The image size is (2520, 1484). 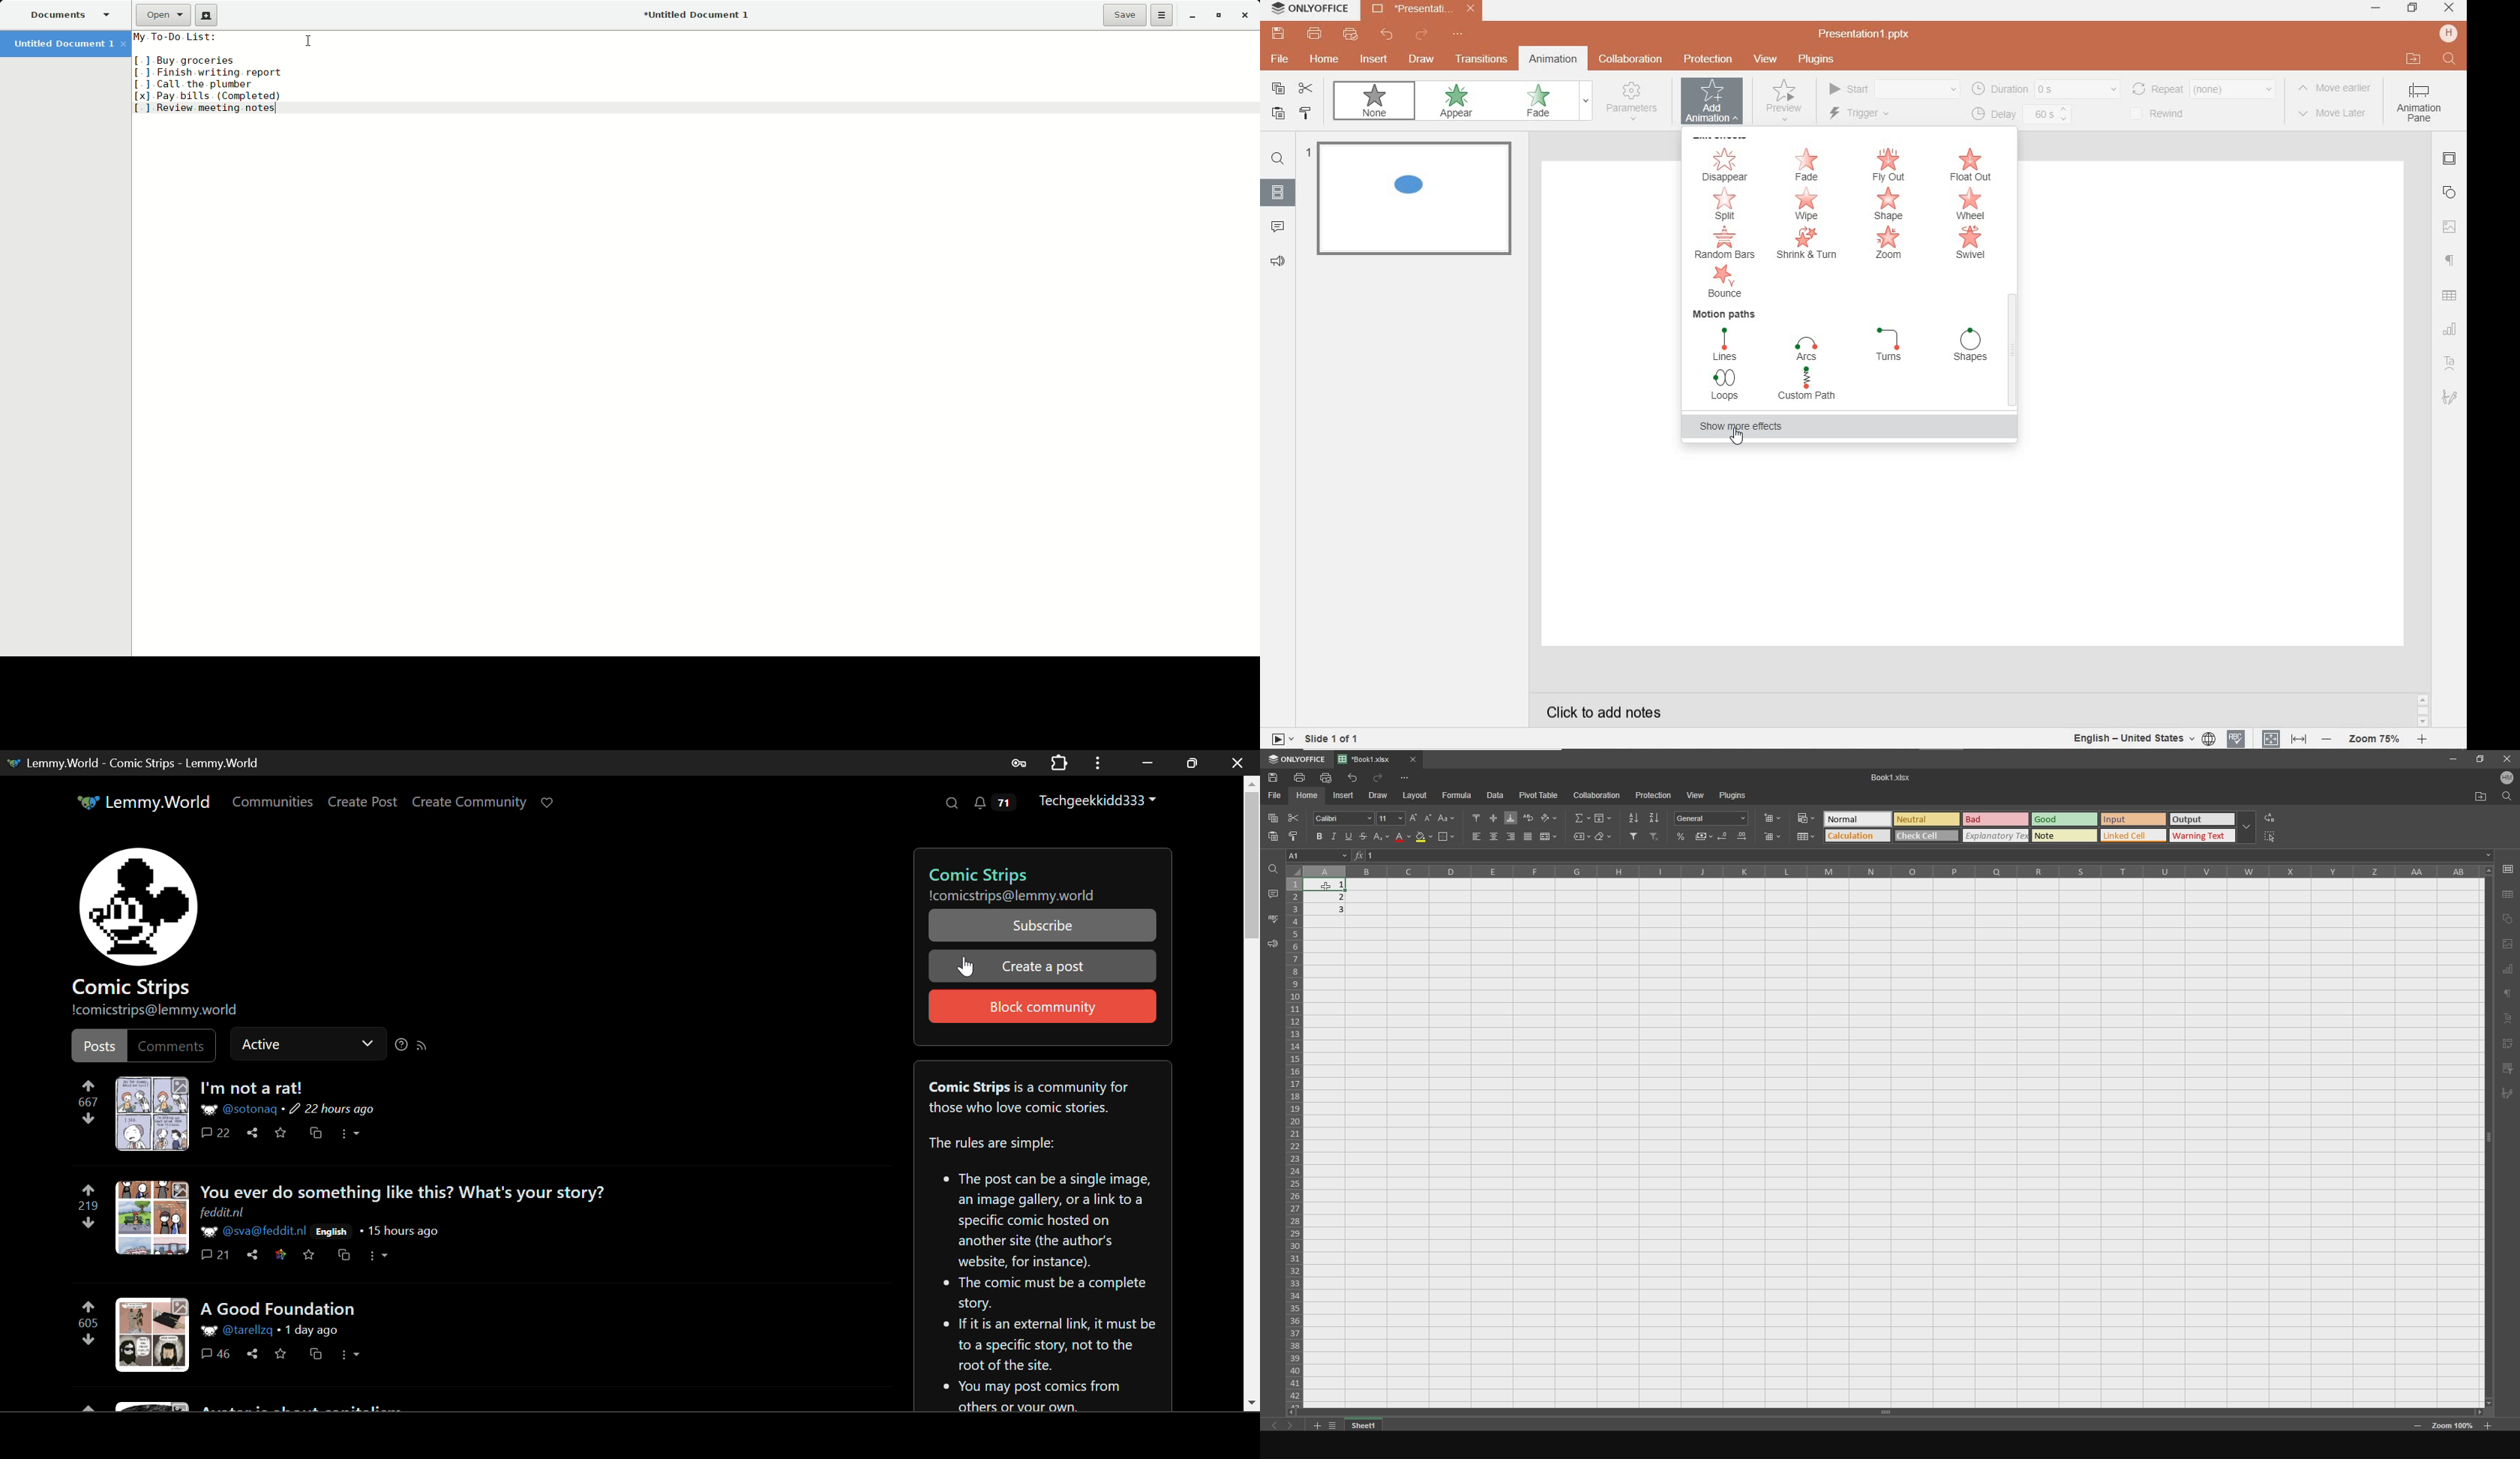 I want to click on print, so click(x=1303, y=778).